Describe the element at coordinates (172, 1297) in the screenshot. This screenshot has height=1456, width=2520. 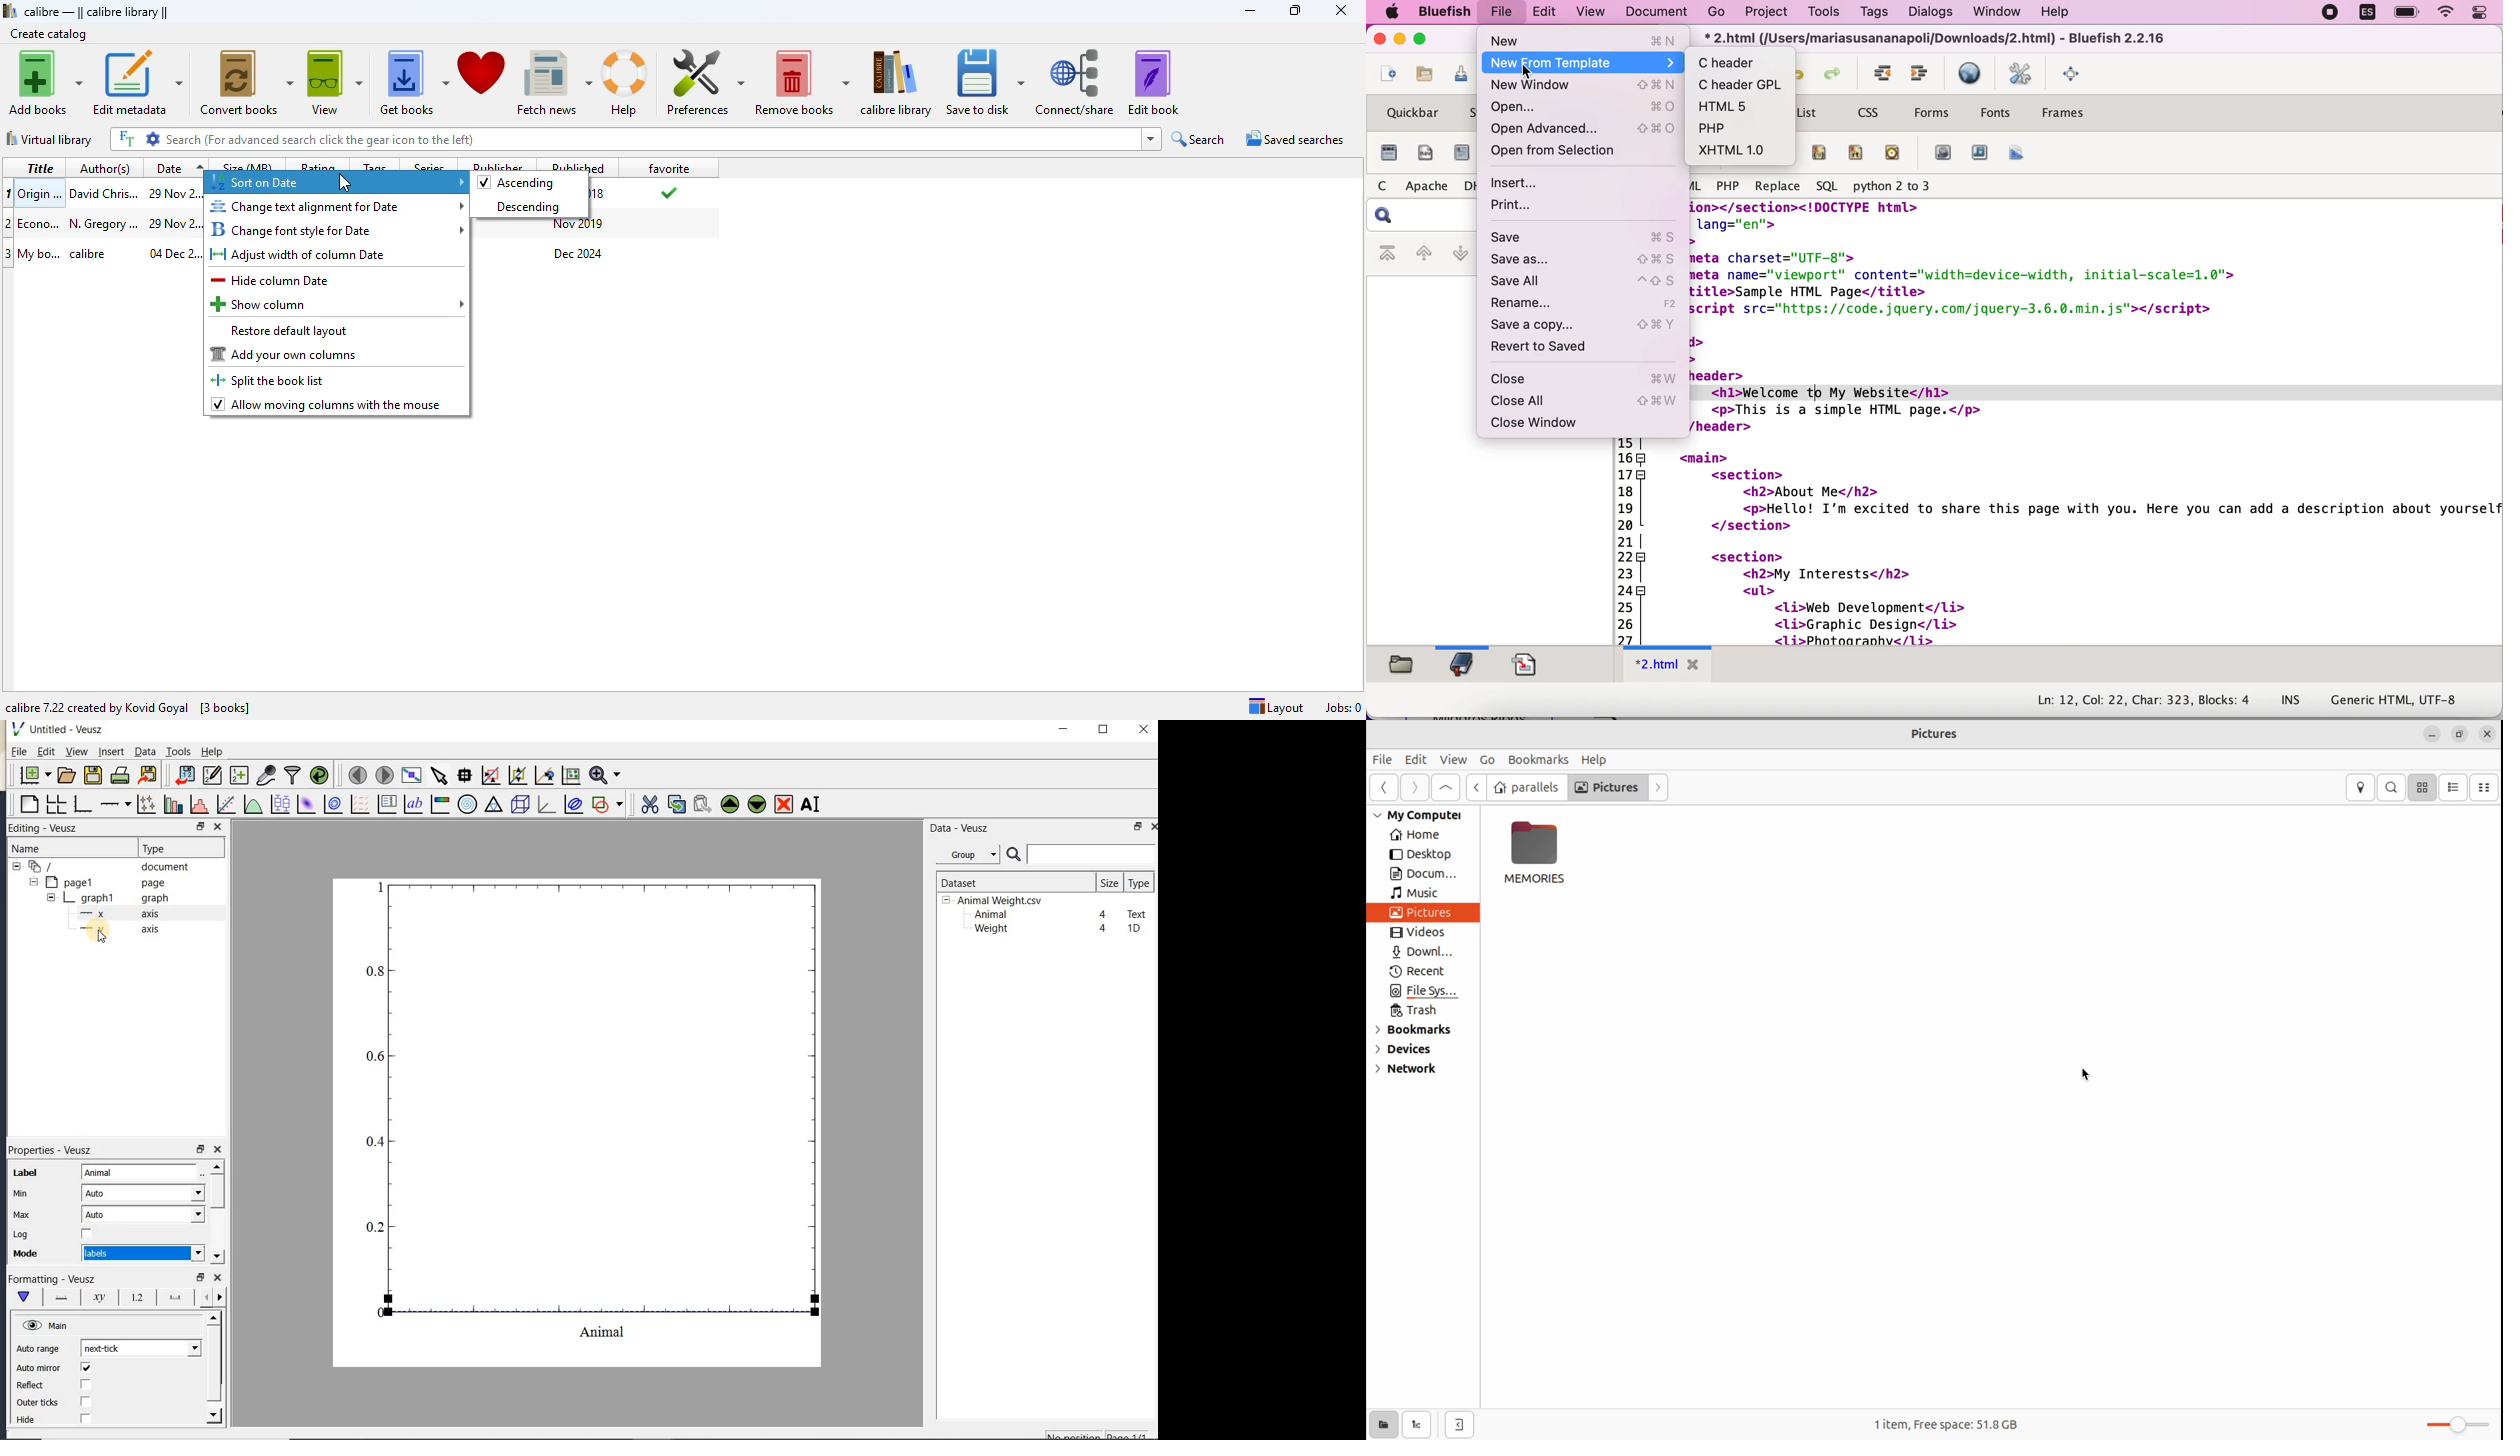
I see `major ticks` at that location.